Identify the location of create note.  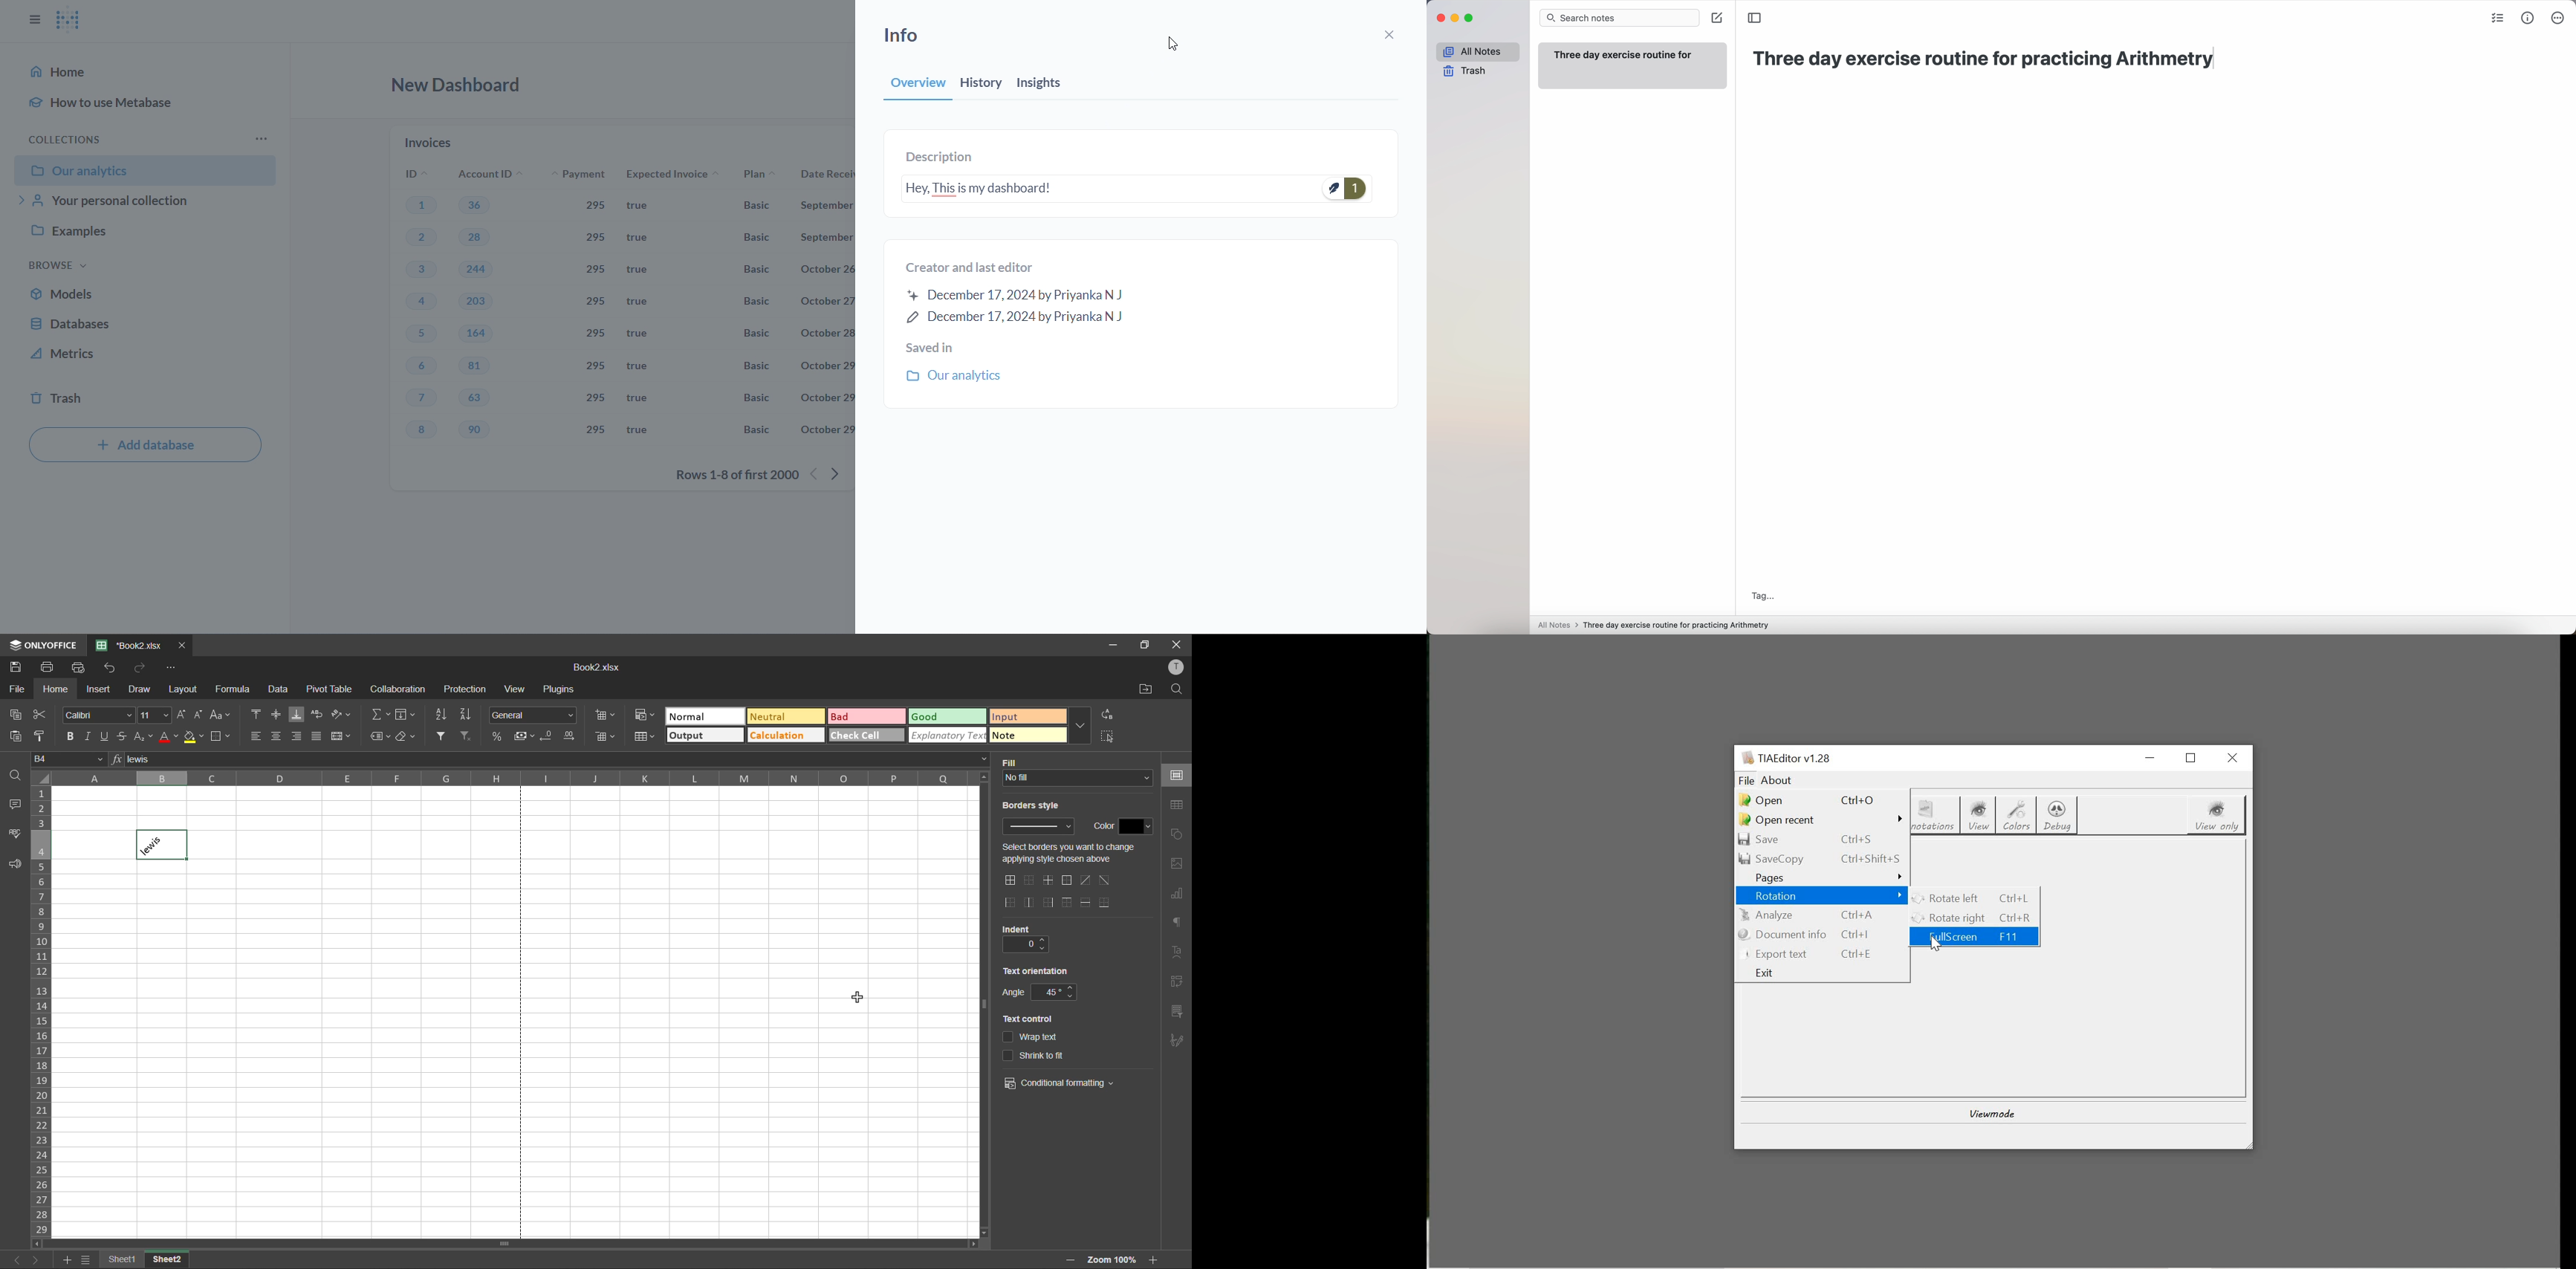
(1717, 18).